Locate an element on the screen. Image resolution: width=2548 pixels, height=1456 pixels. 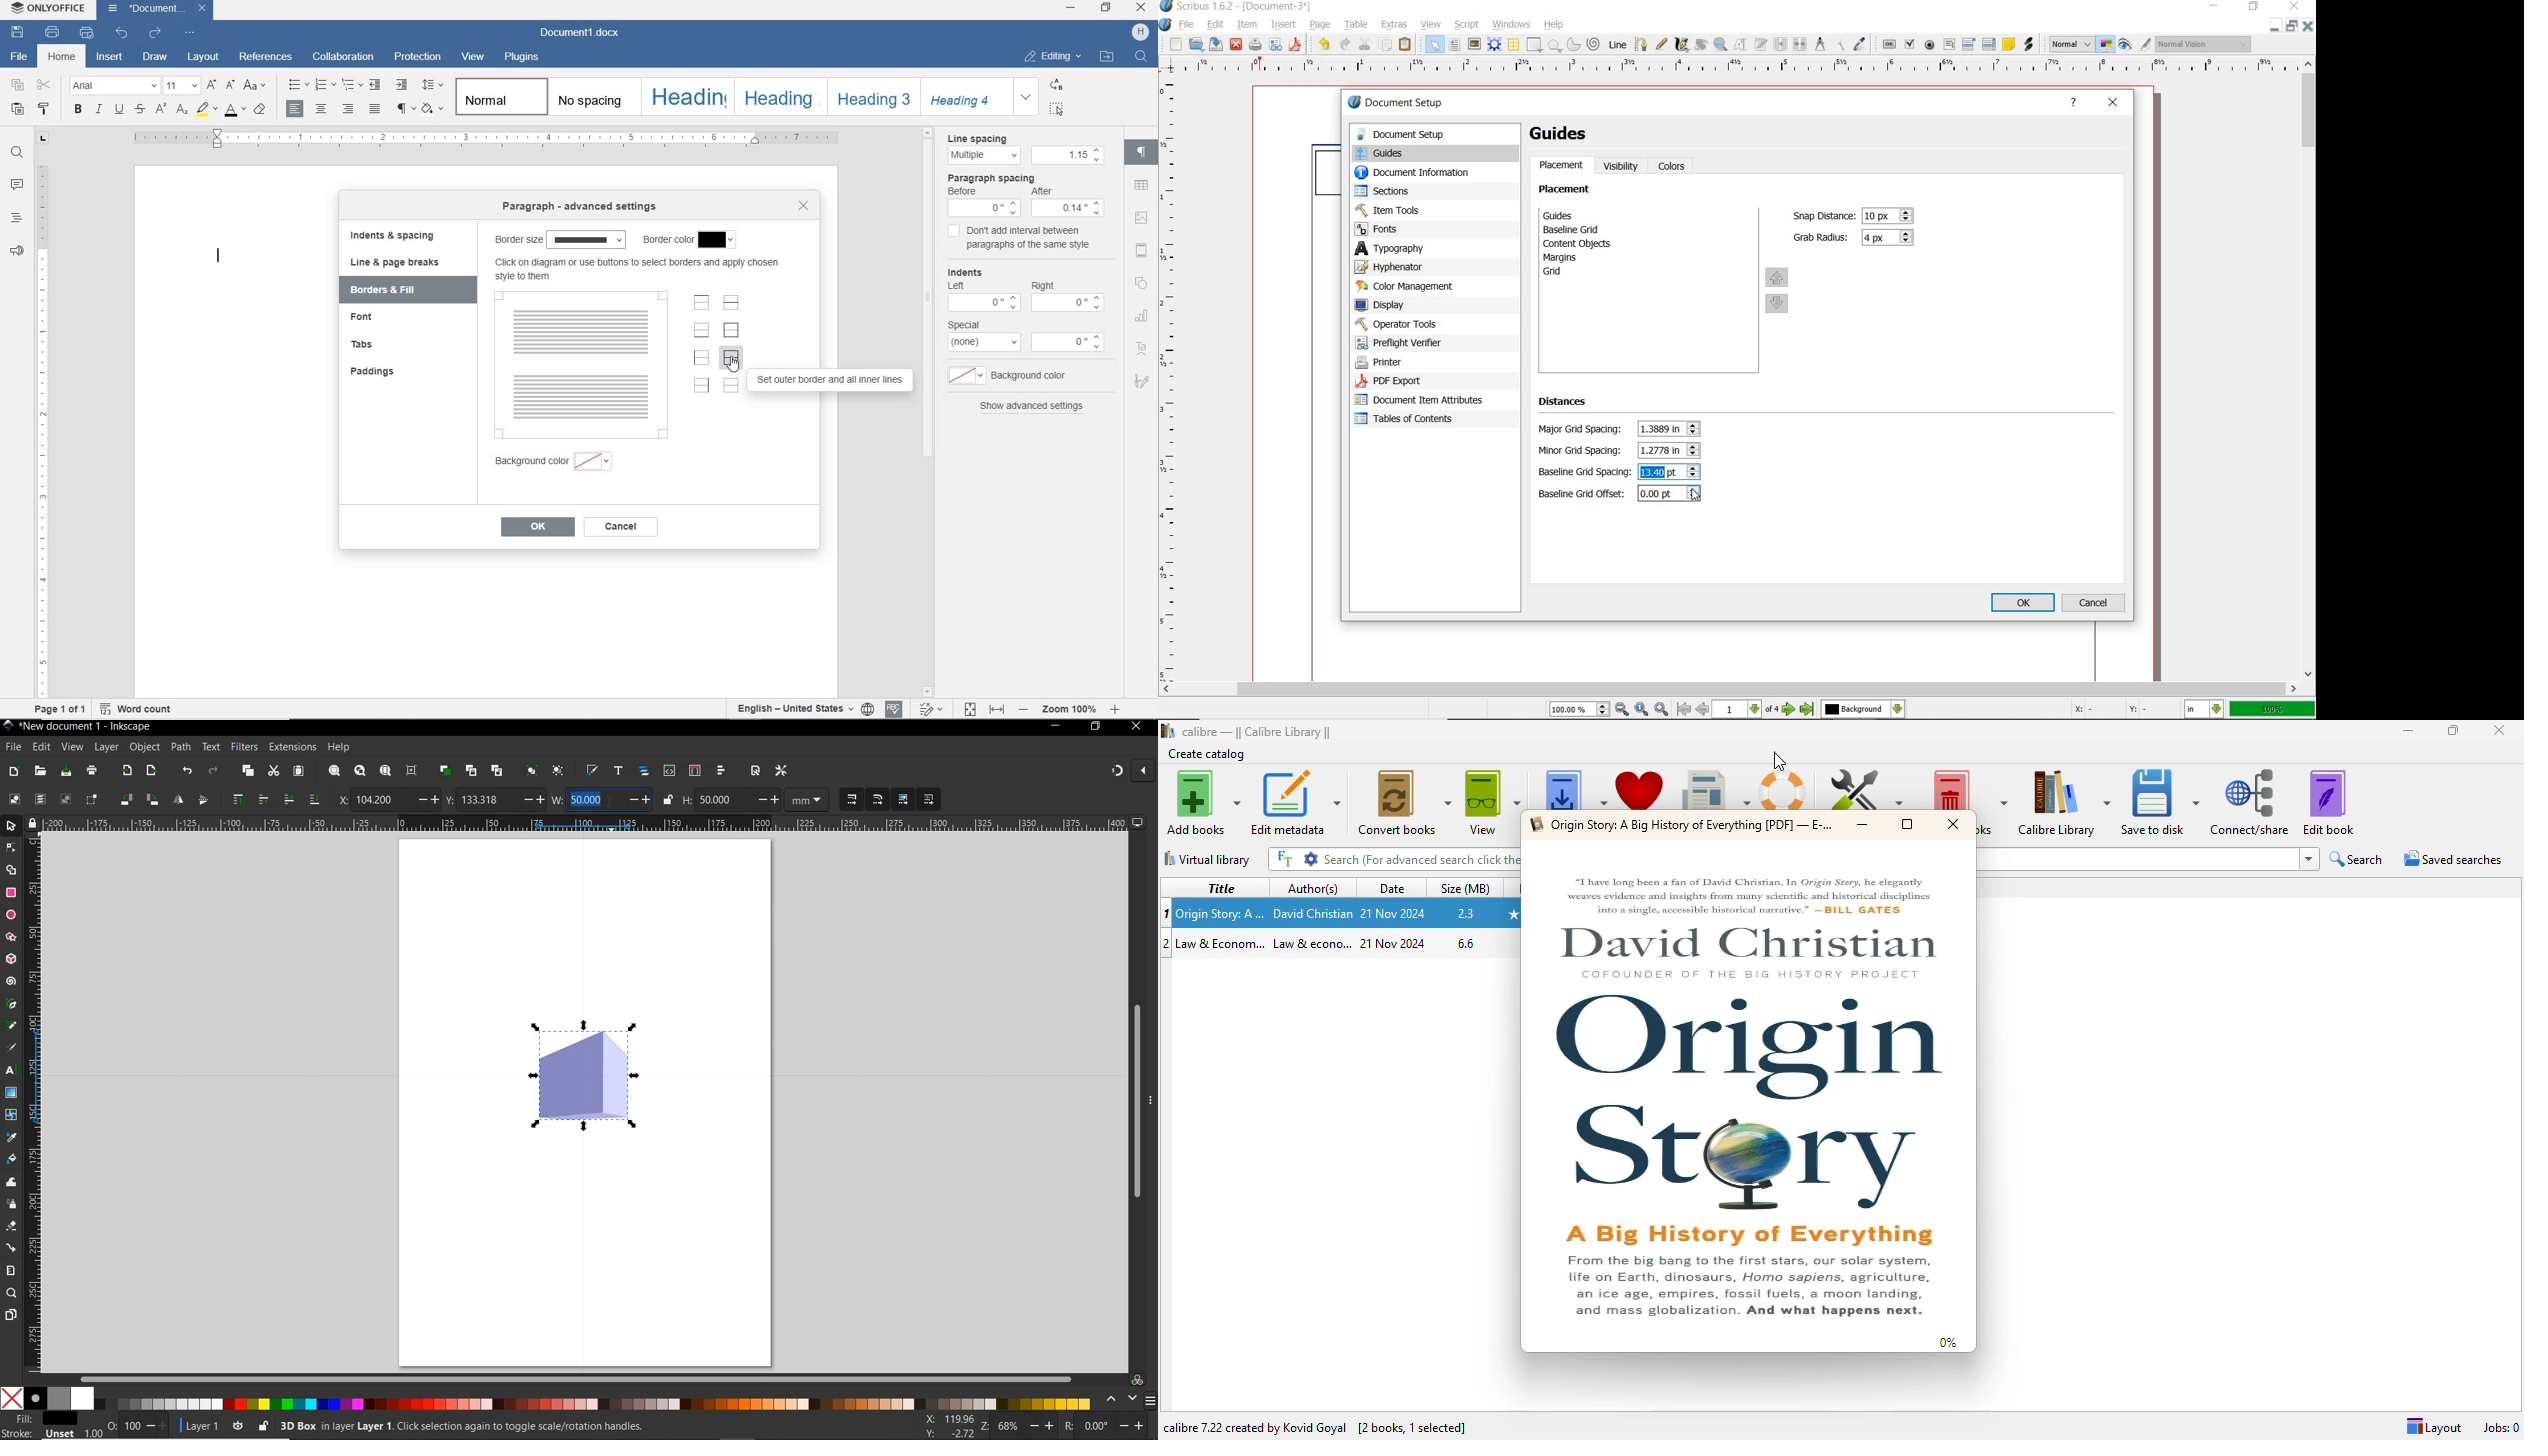
chart is located at coordinates (1142, 315).